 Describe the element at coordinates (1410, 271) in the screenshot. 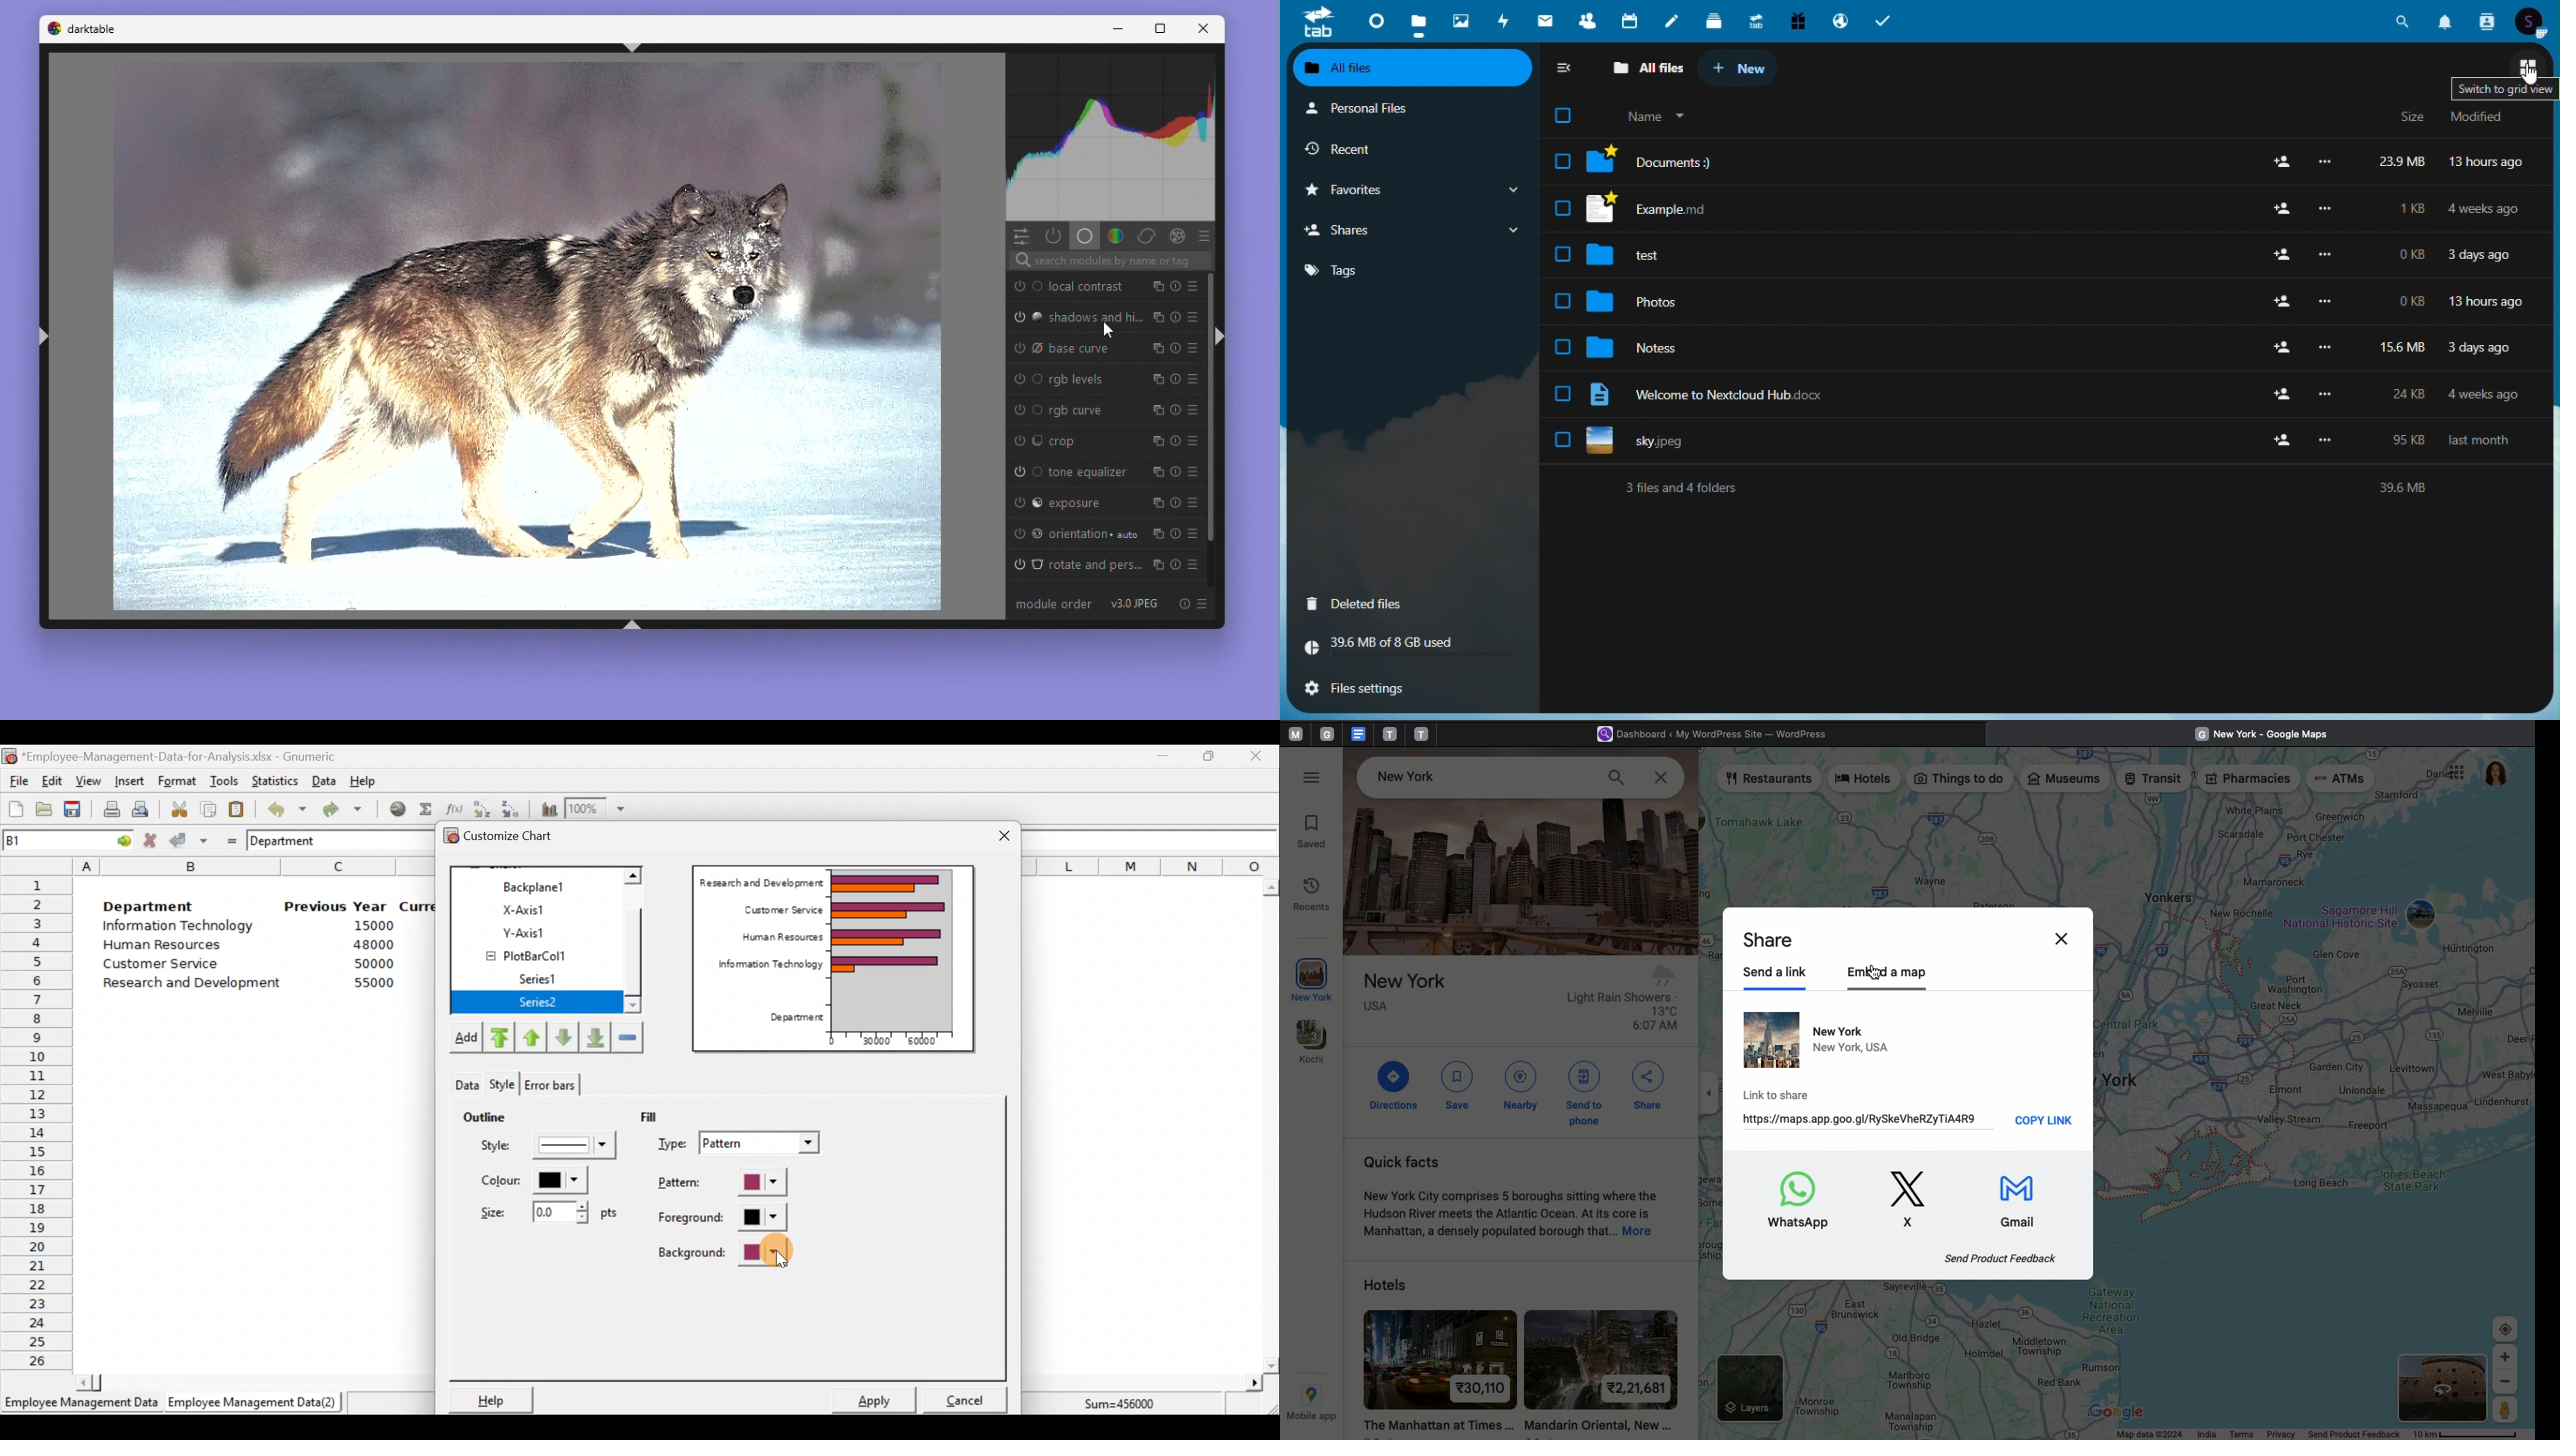

I see `tags` at that location.